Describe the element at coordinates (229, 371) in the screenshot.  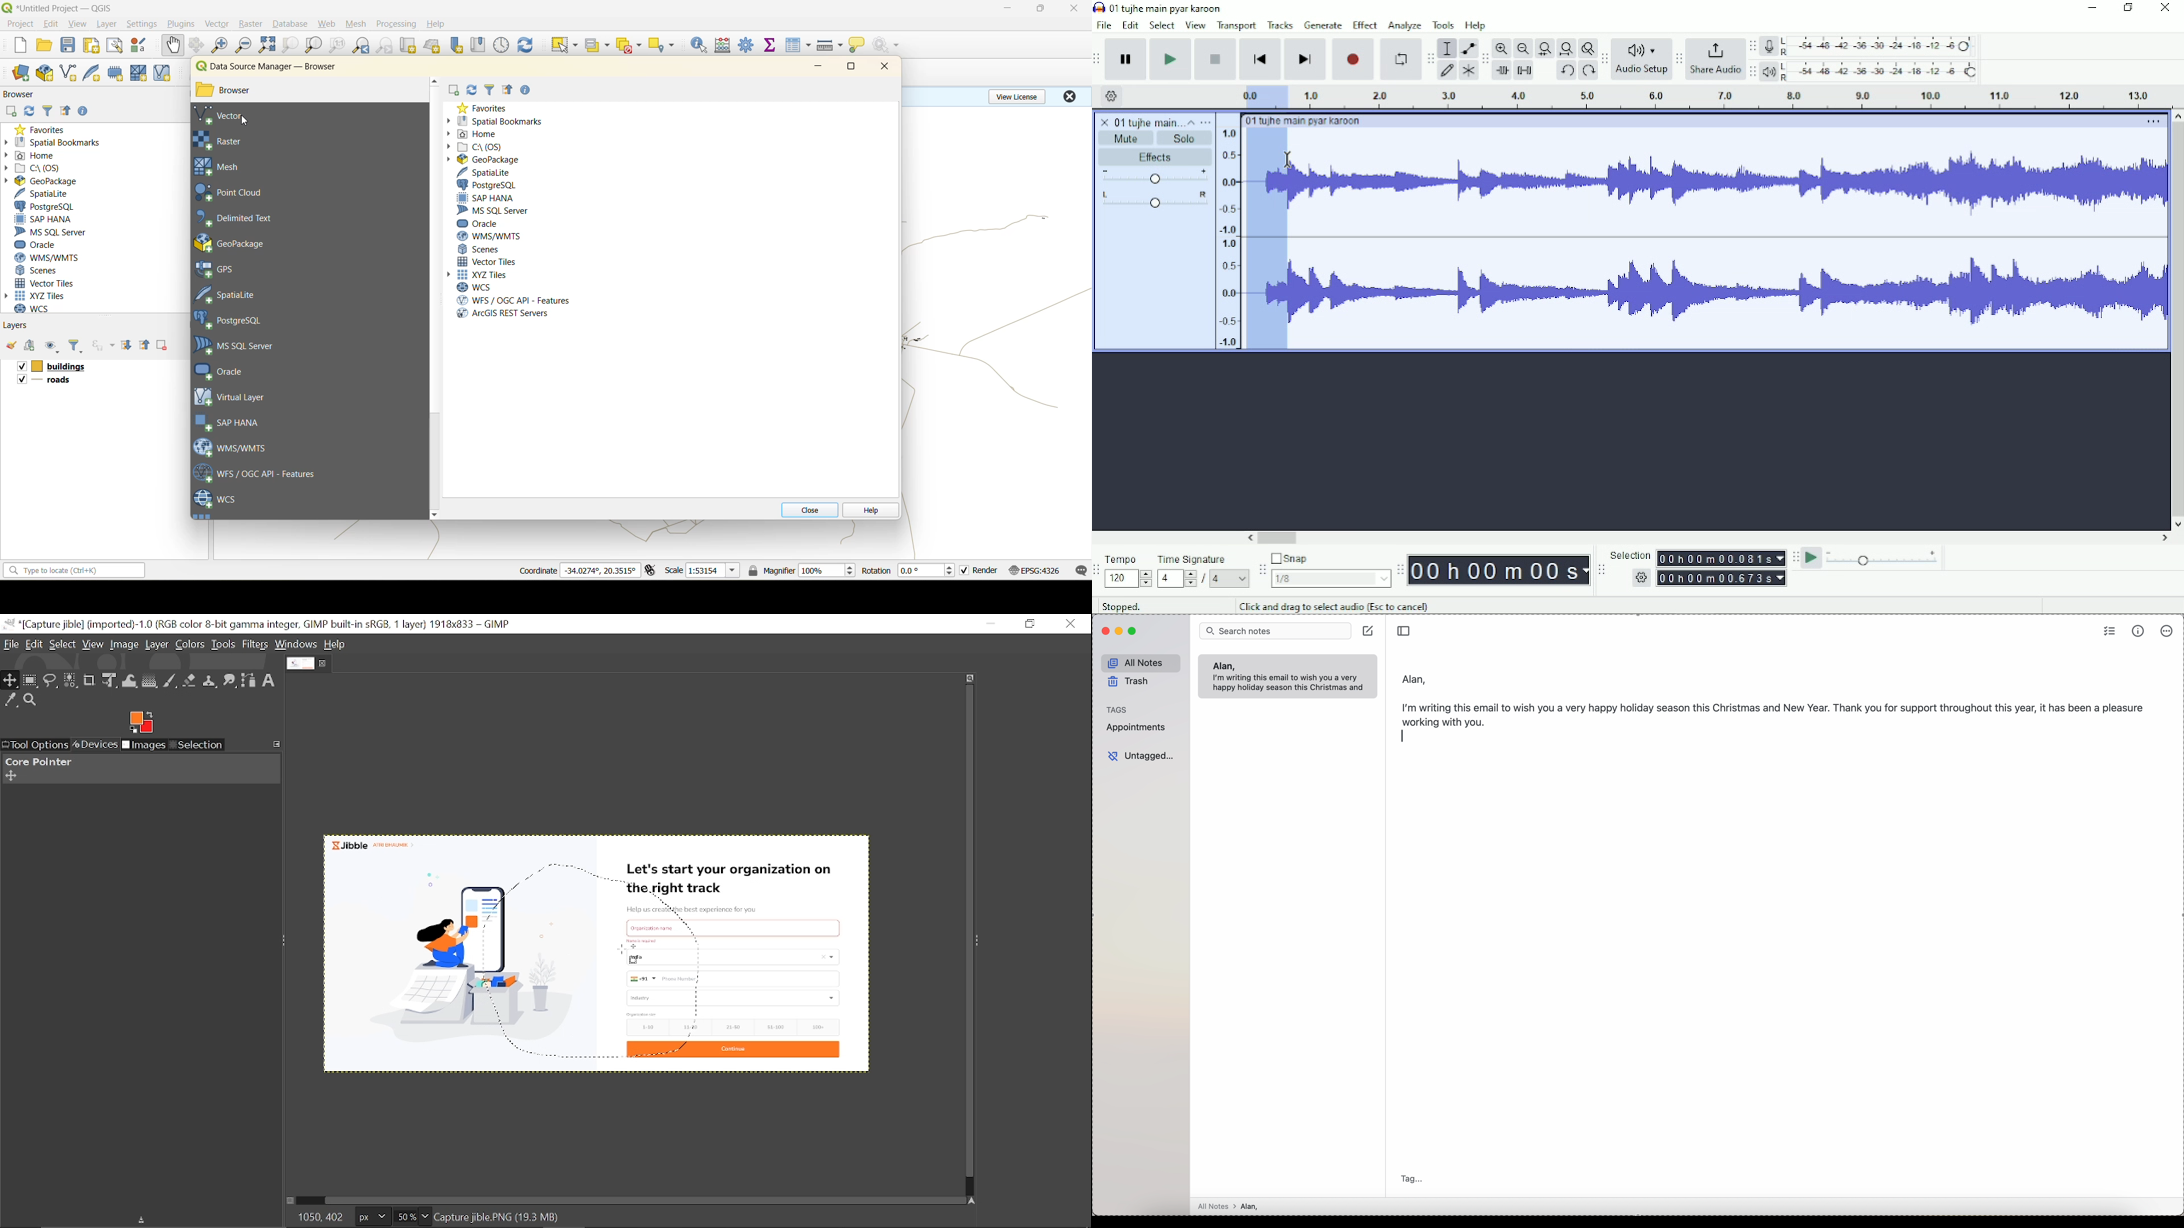
I see `oracle` at that location.